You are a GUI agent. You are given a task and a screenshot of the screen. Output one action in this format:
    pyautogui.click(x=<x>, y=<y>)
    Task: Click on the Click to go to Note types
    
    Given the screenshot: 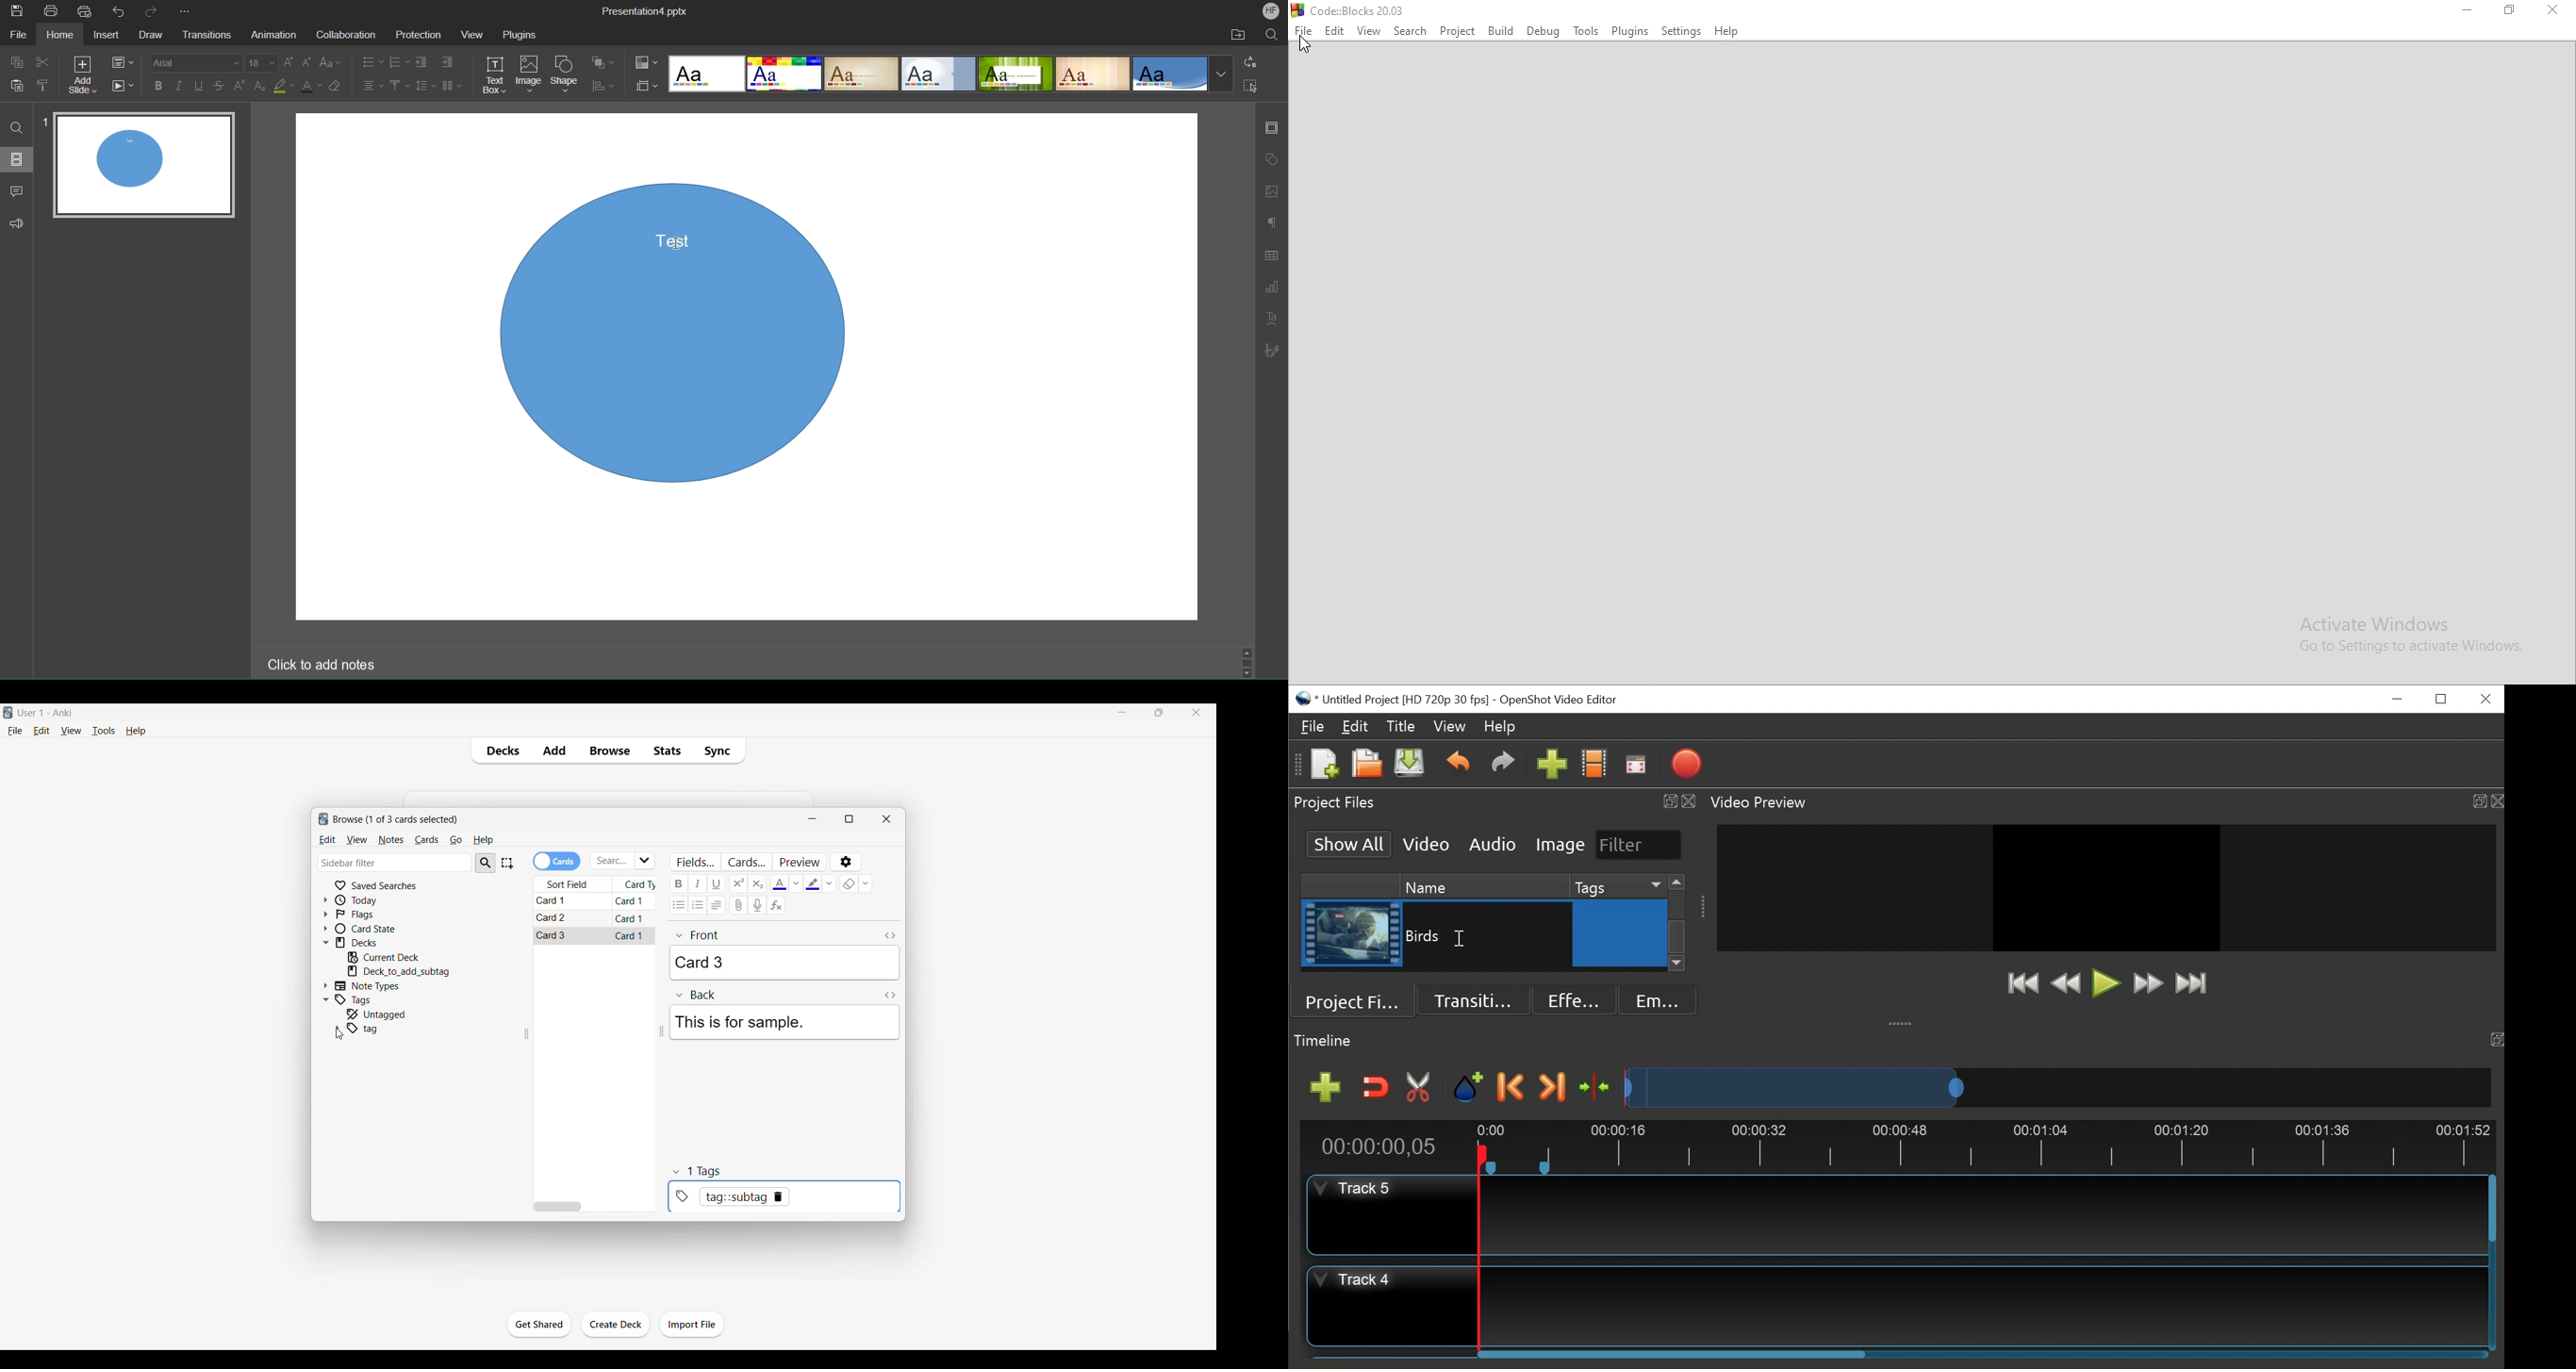 What is the action you would take?
    pyautogui.click(x=374, y=986)
    